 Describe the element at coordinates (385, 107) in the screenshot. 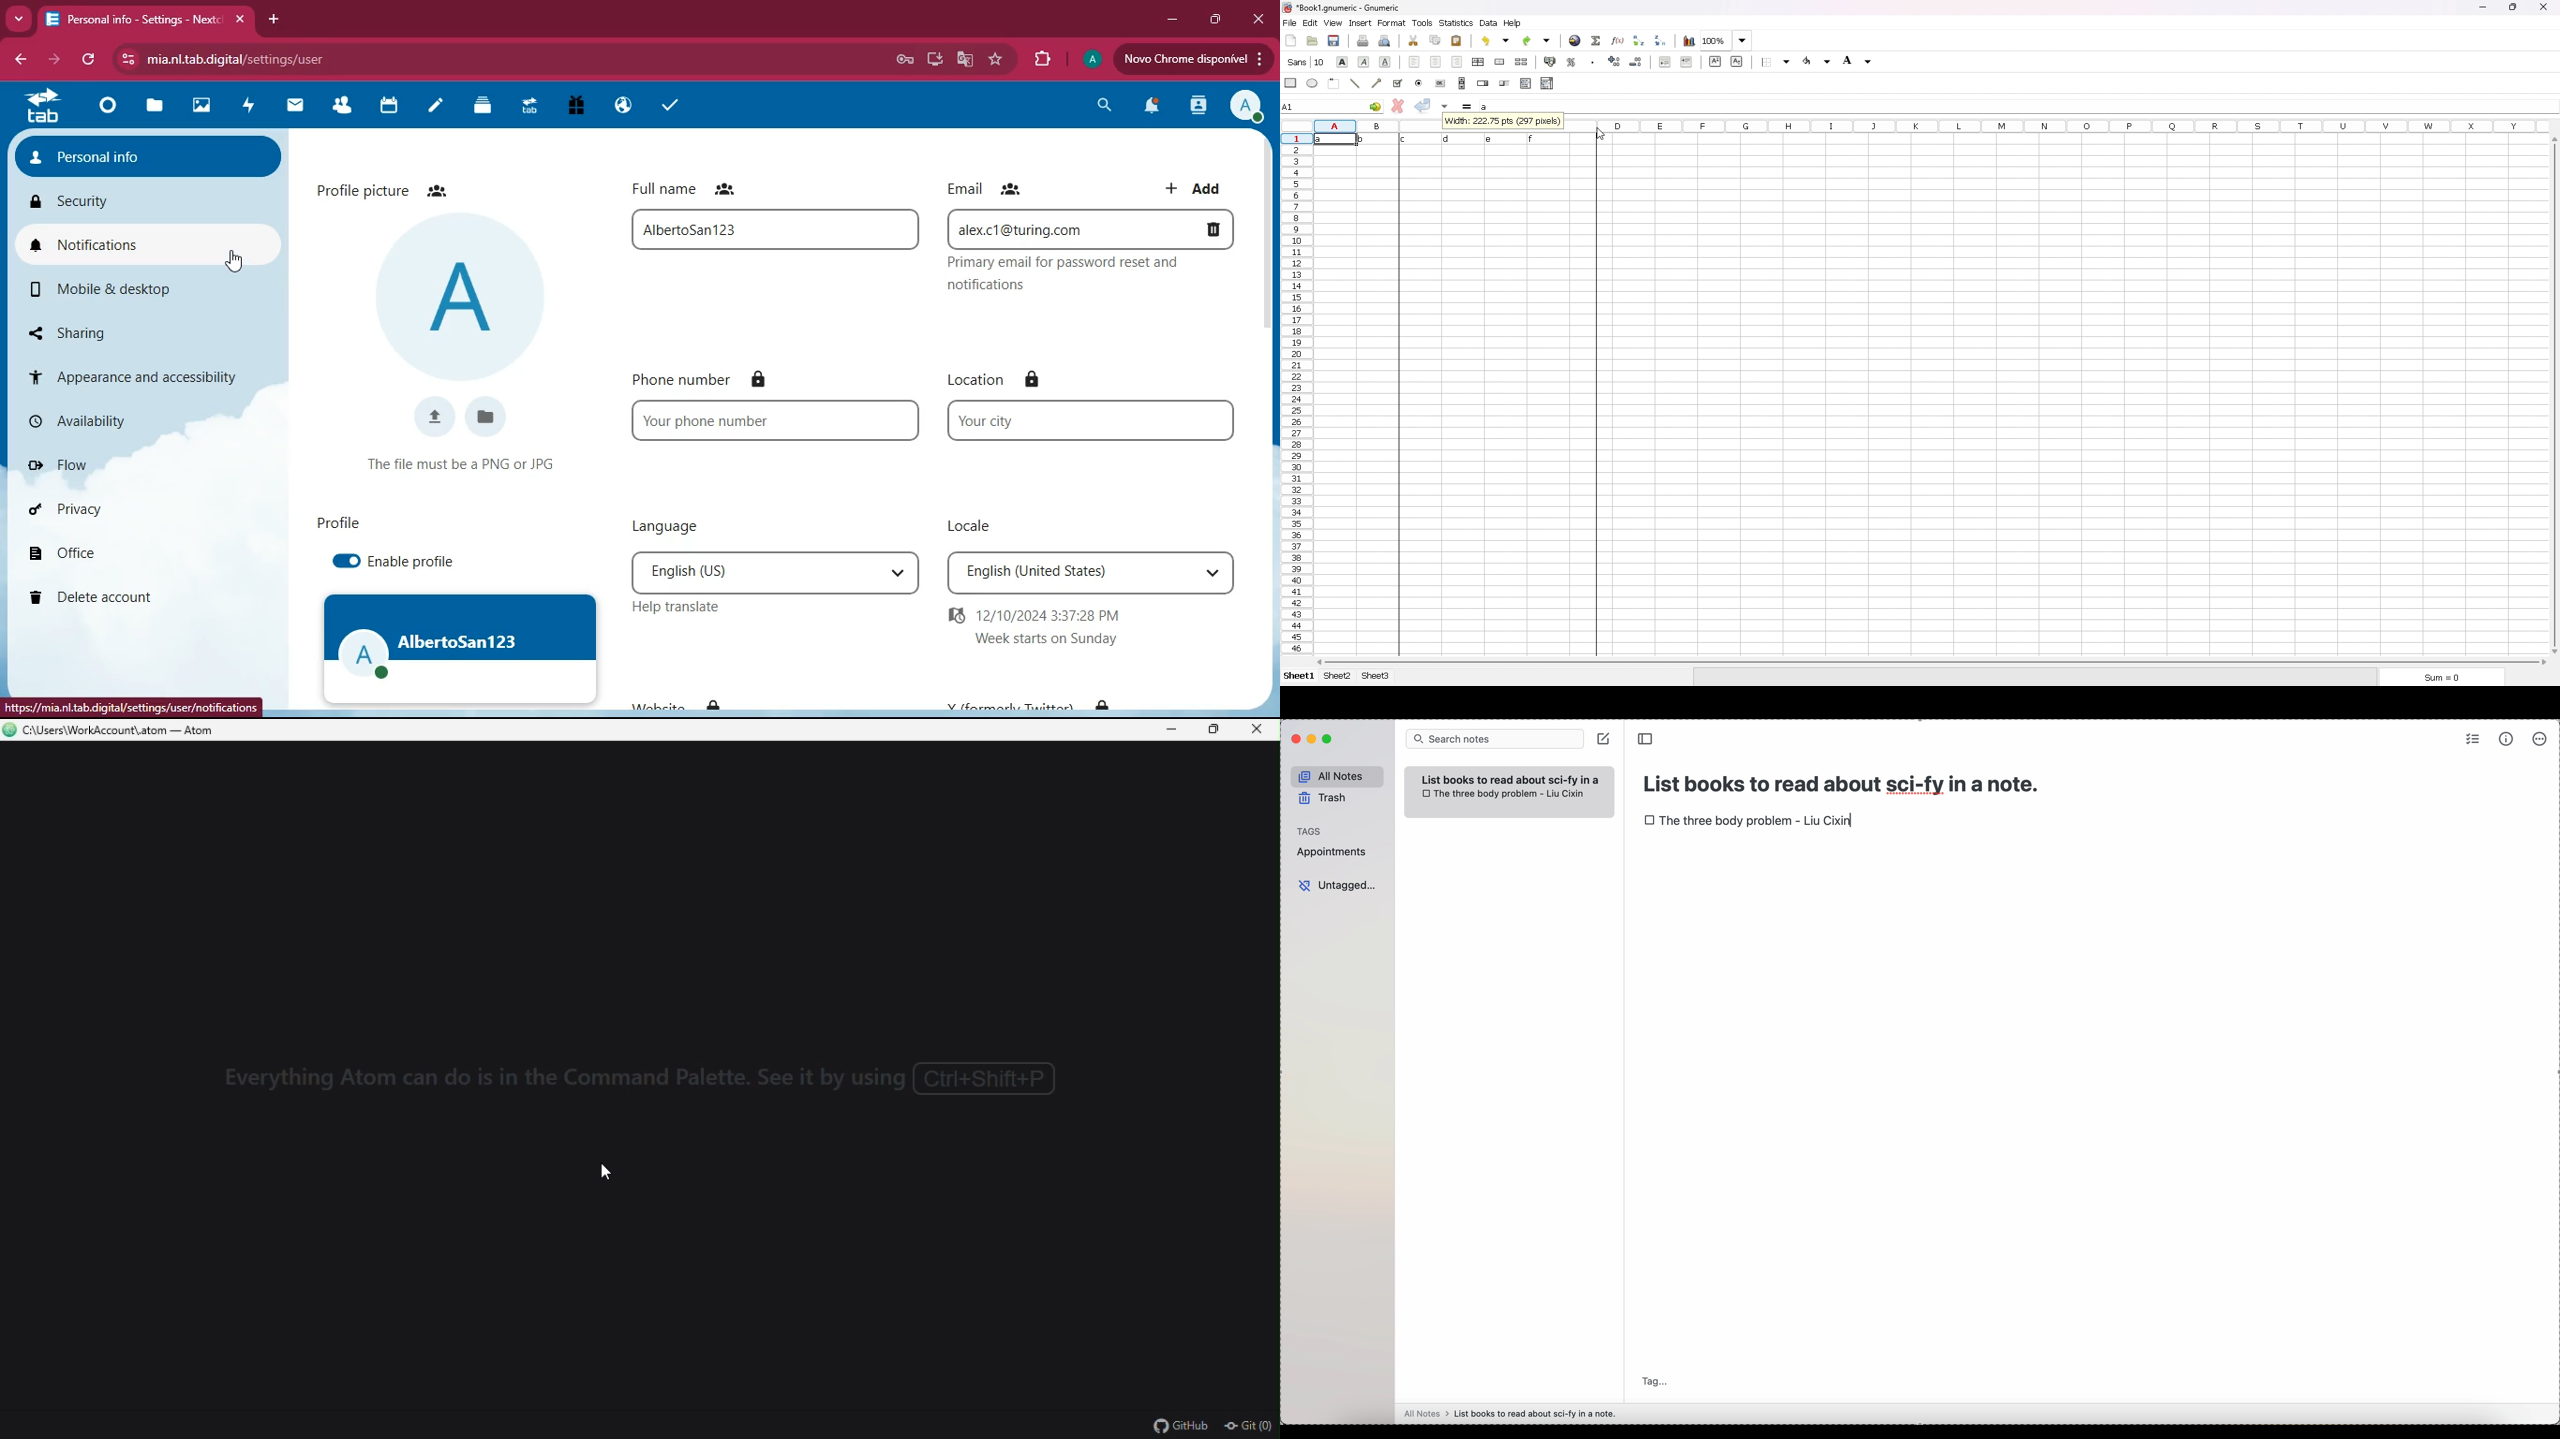

I see `calendar` at that location.